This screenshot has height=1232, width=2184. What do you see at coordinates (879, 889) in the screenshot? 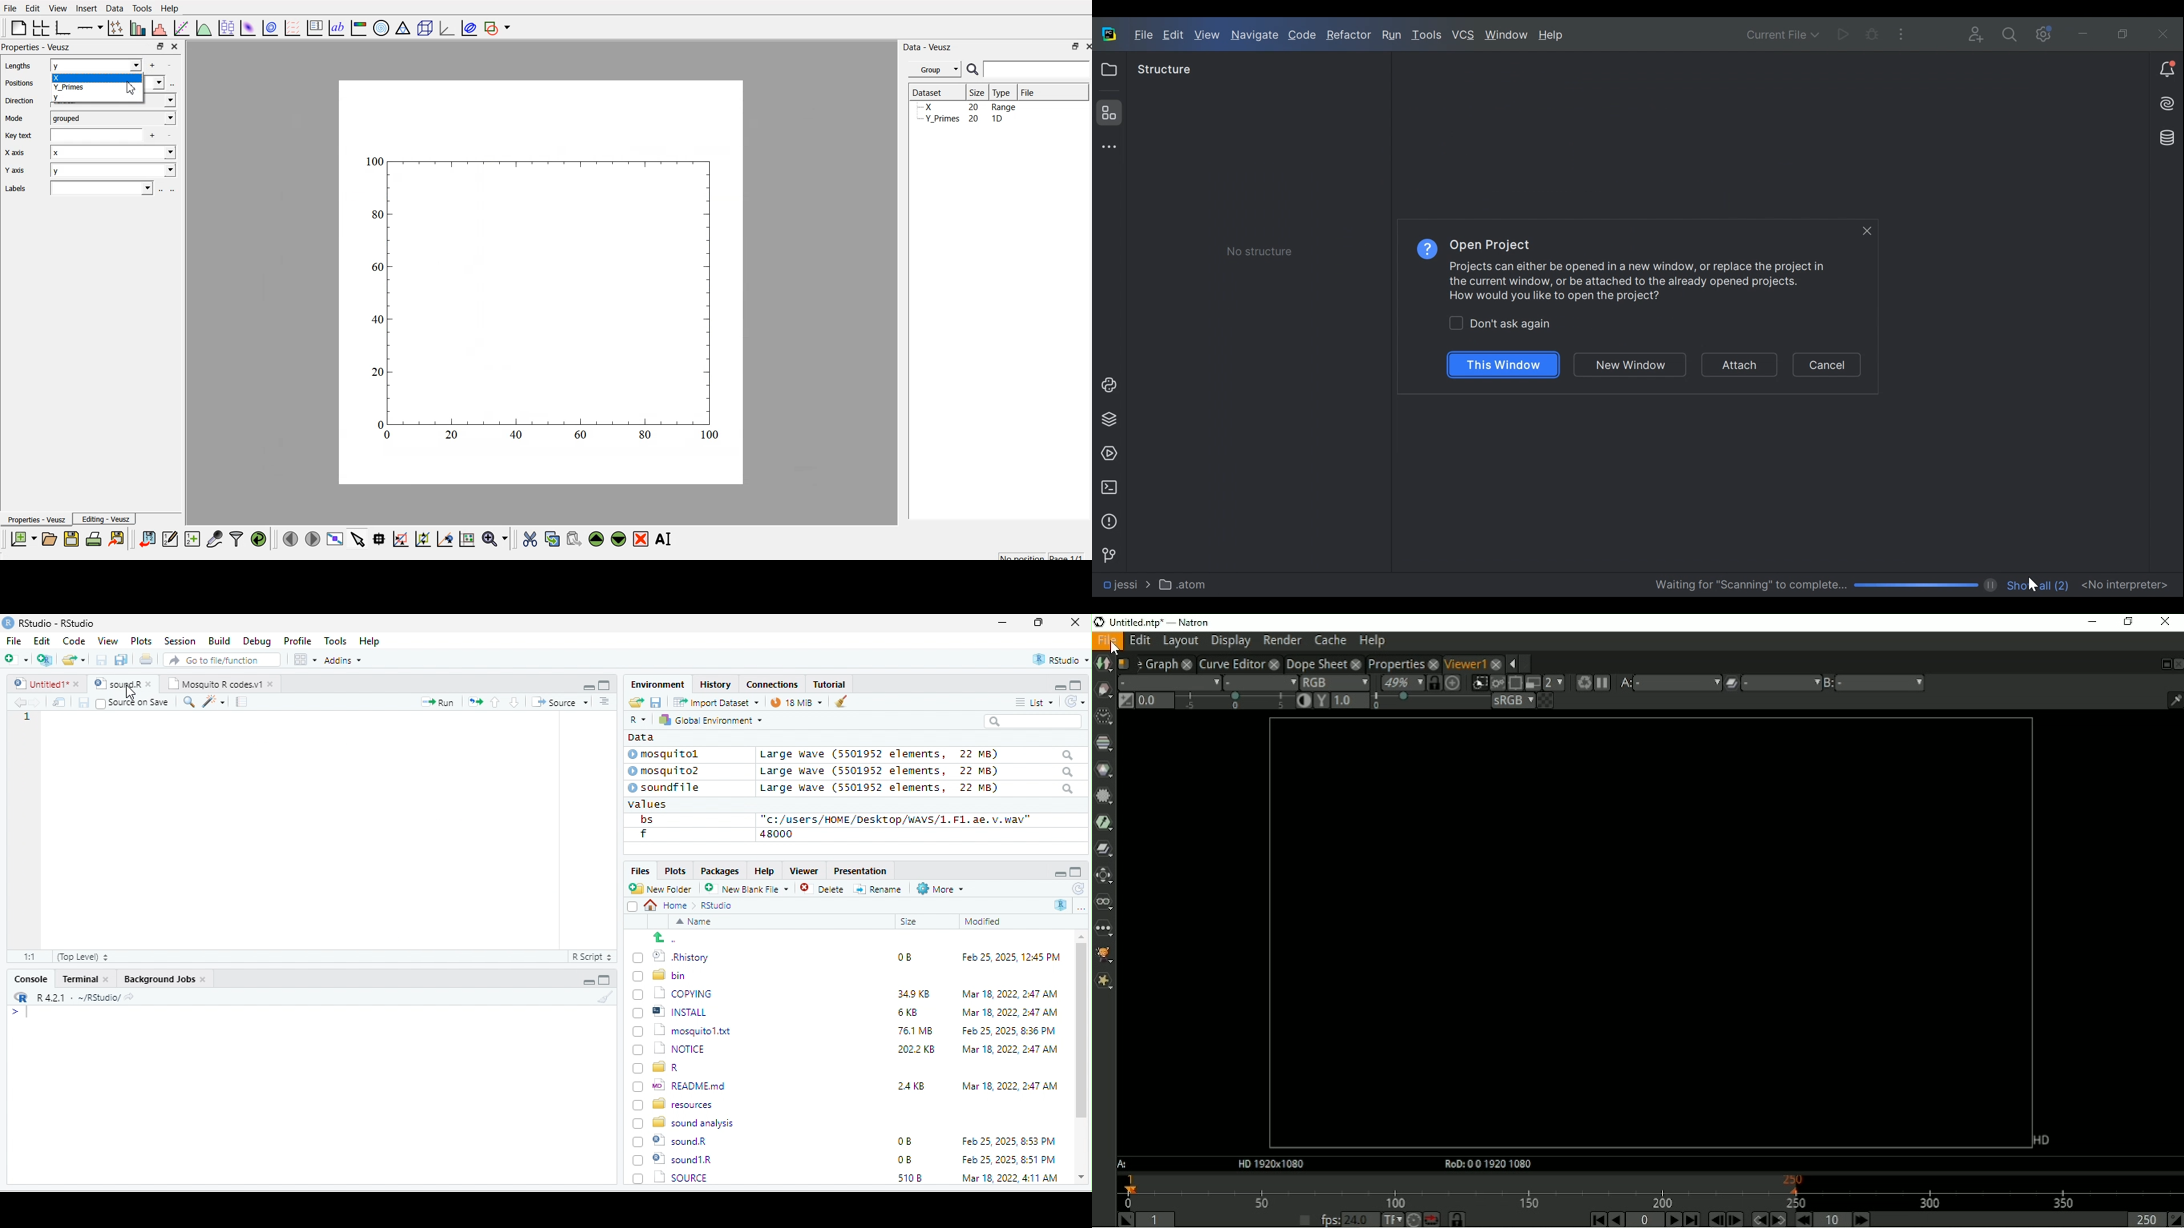
I see `=] Rename` at bounding box center [879, 889].